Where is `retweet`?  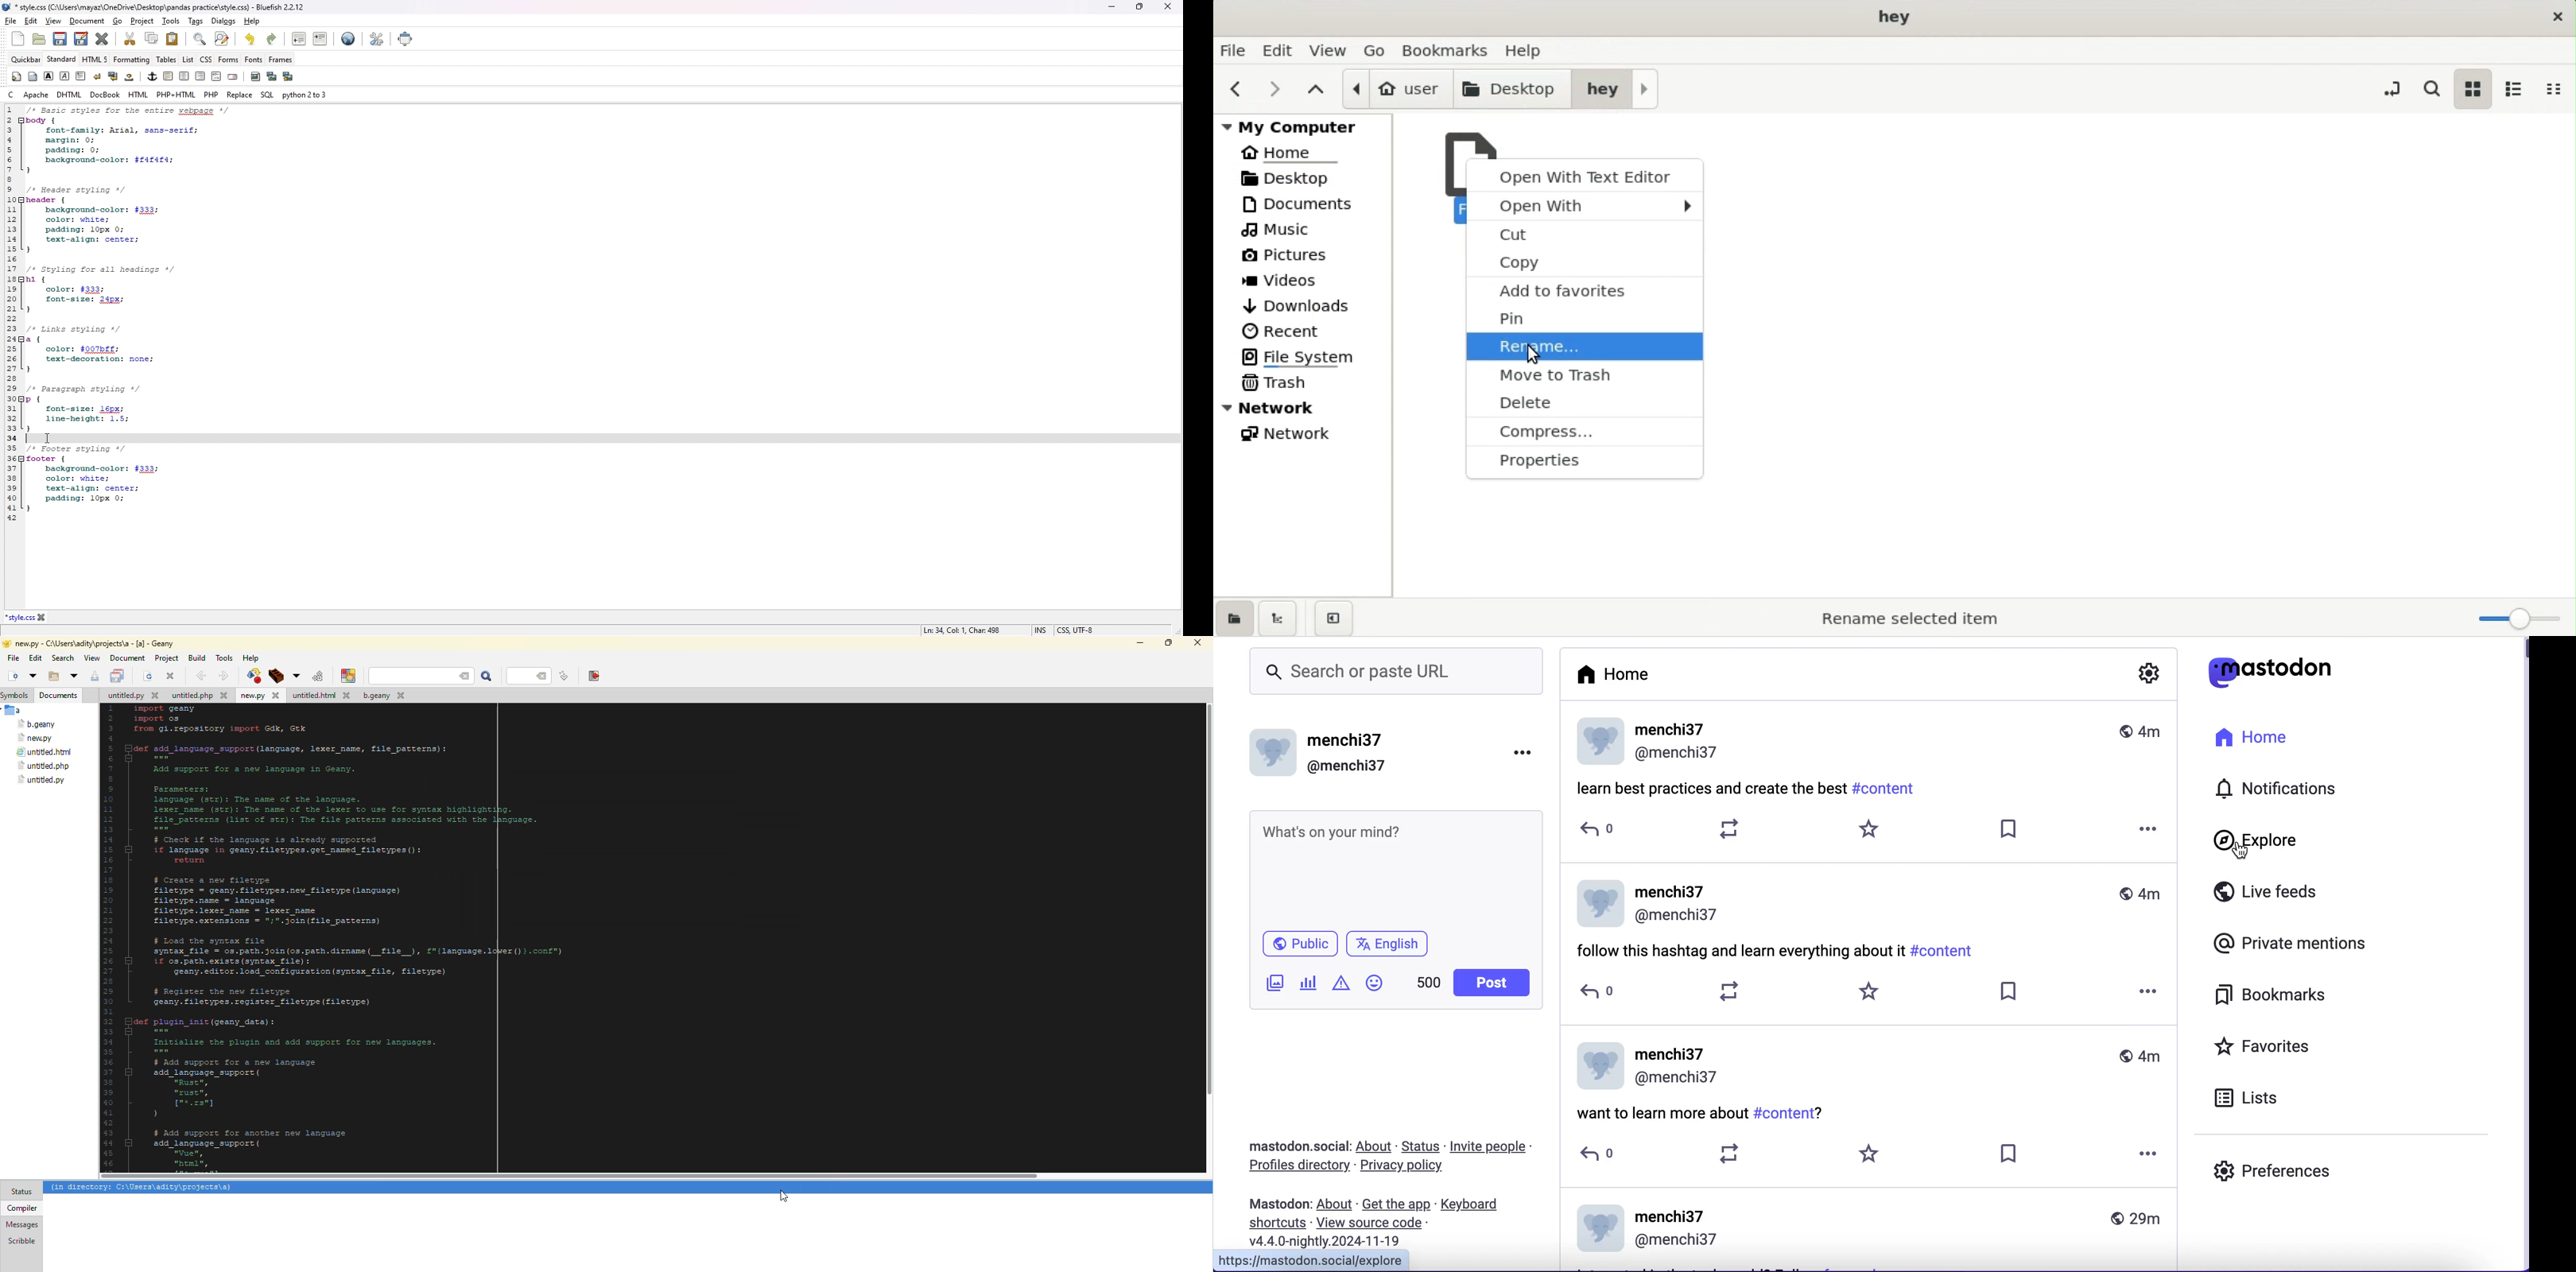
retweet is located at coordinates (1731, 990).